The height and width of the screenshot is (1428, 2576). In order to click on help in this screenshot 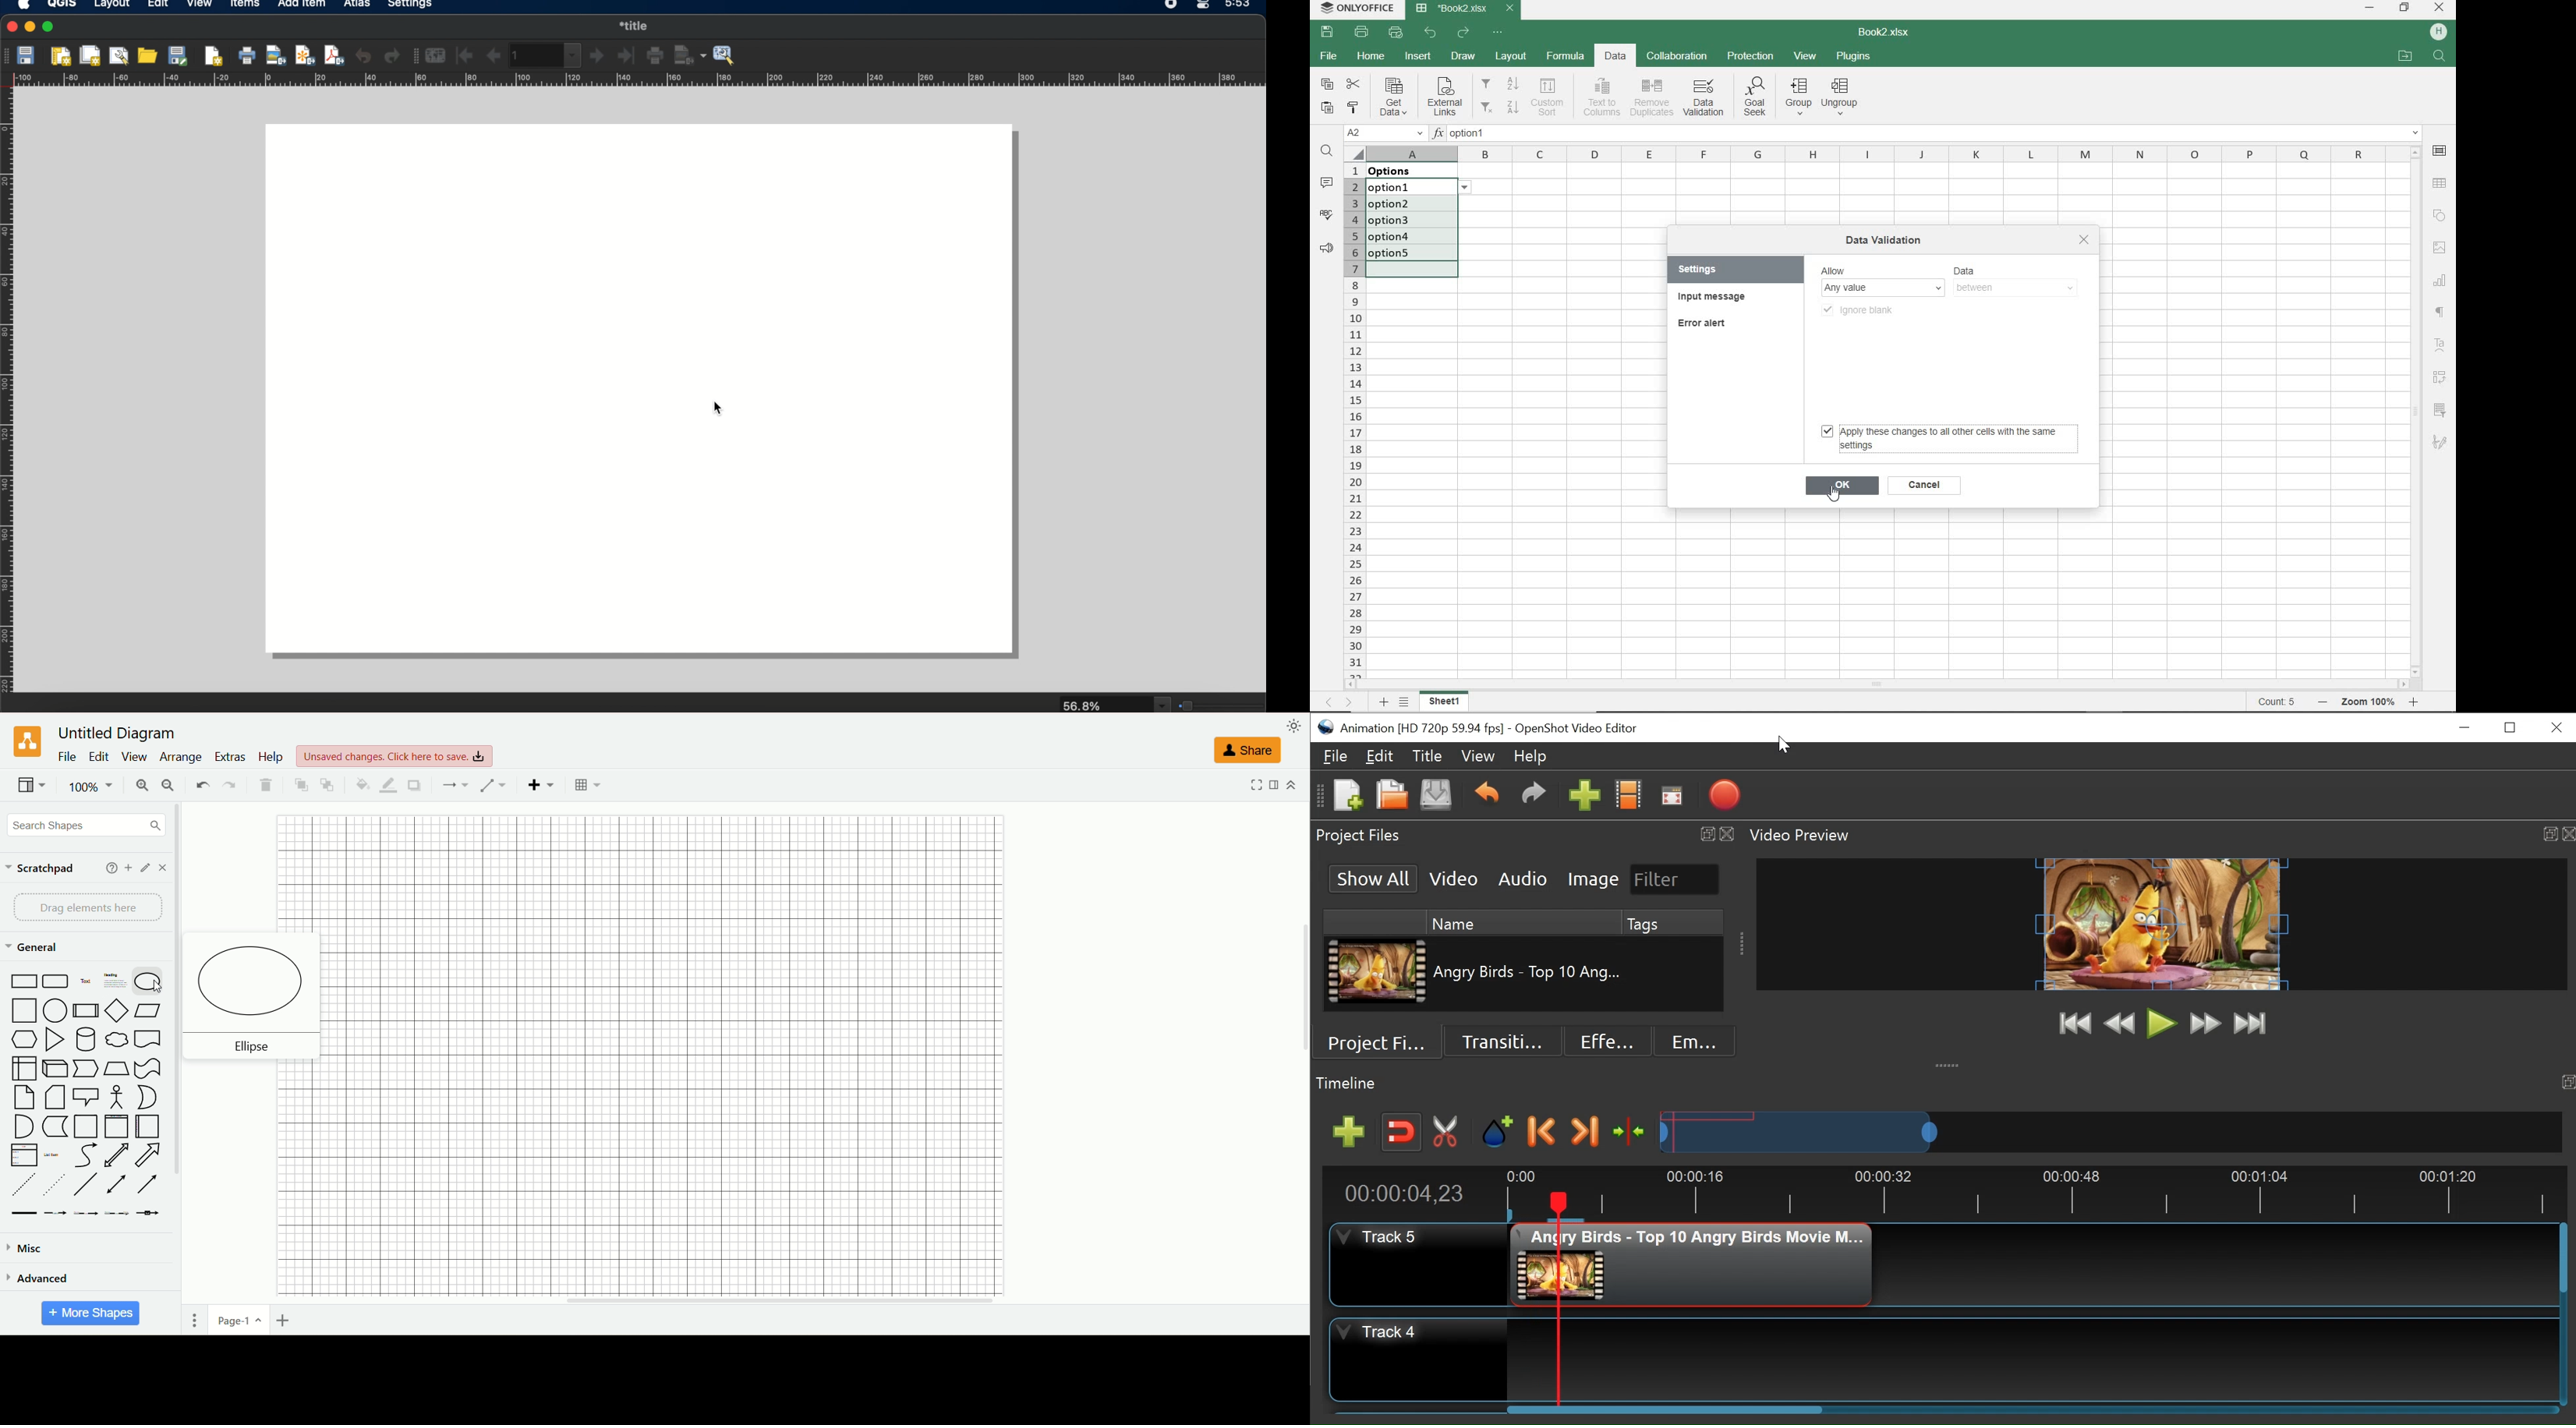, I will do `click(108, 869)`.